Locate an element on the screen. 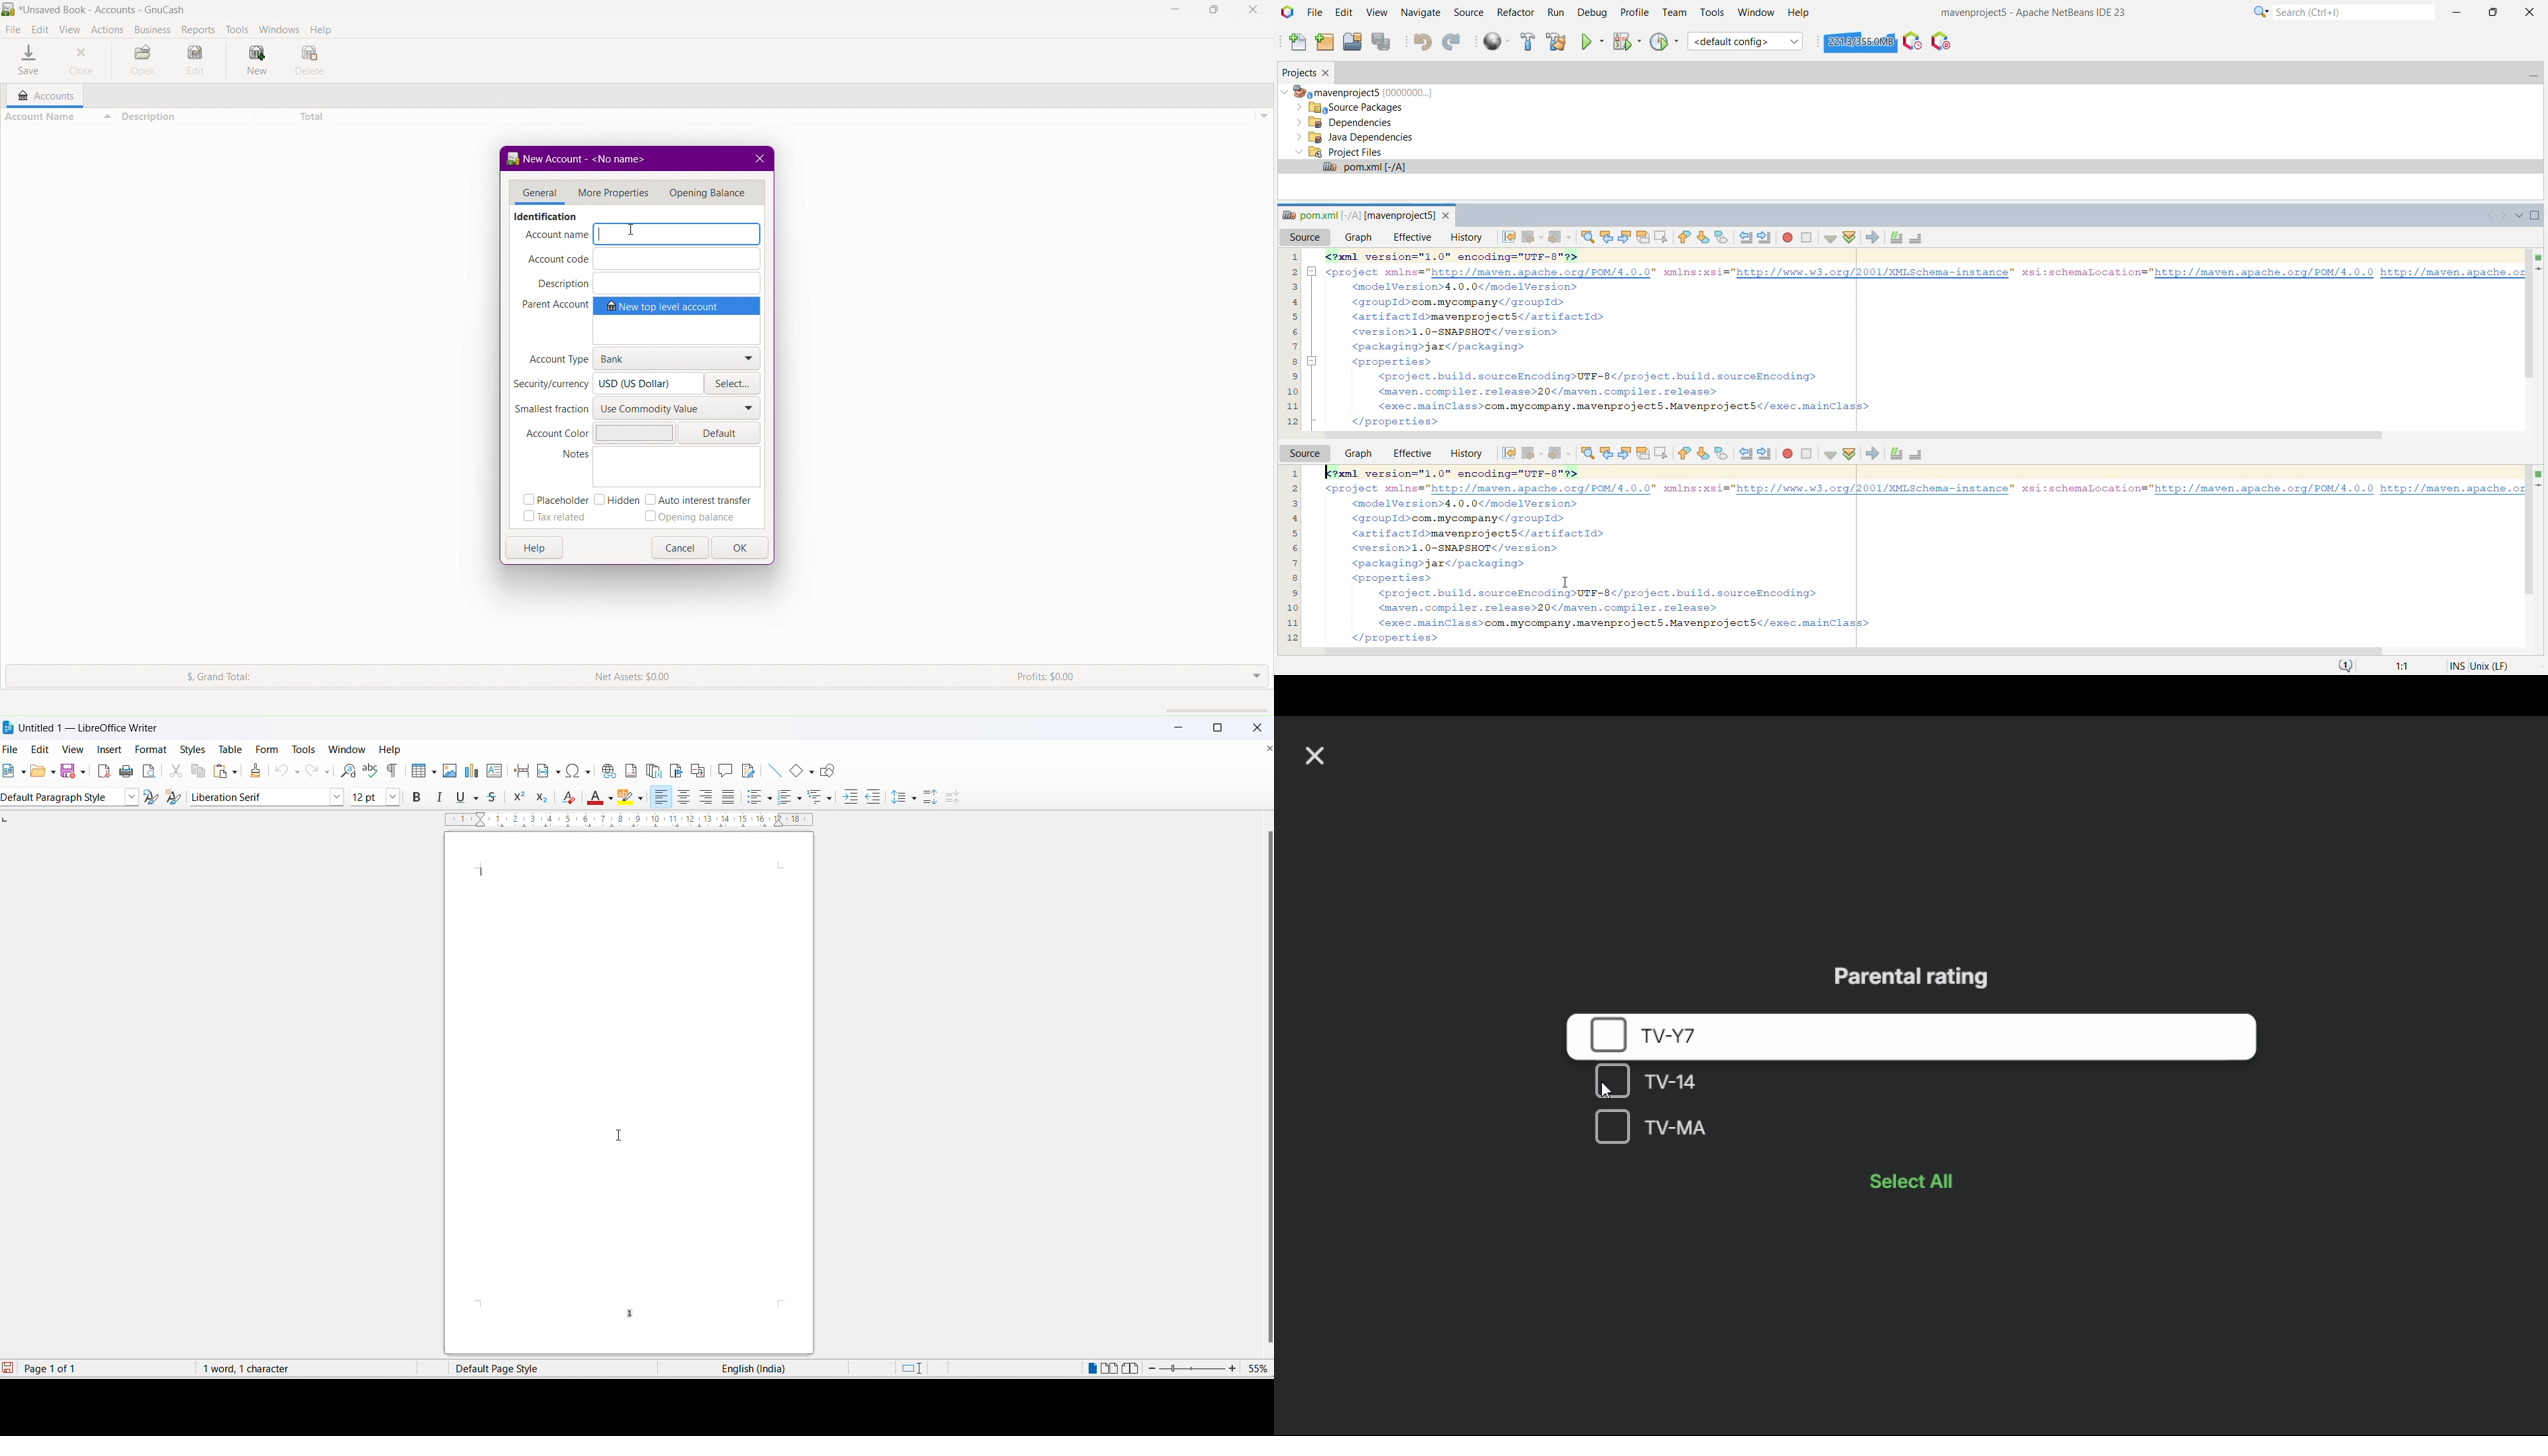 The image size is (2548, 1456). <version>1l.0-SNAPSHOT</version> is located at coordinates (1458, 549).